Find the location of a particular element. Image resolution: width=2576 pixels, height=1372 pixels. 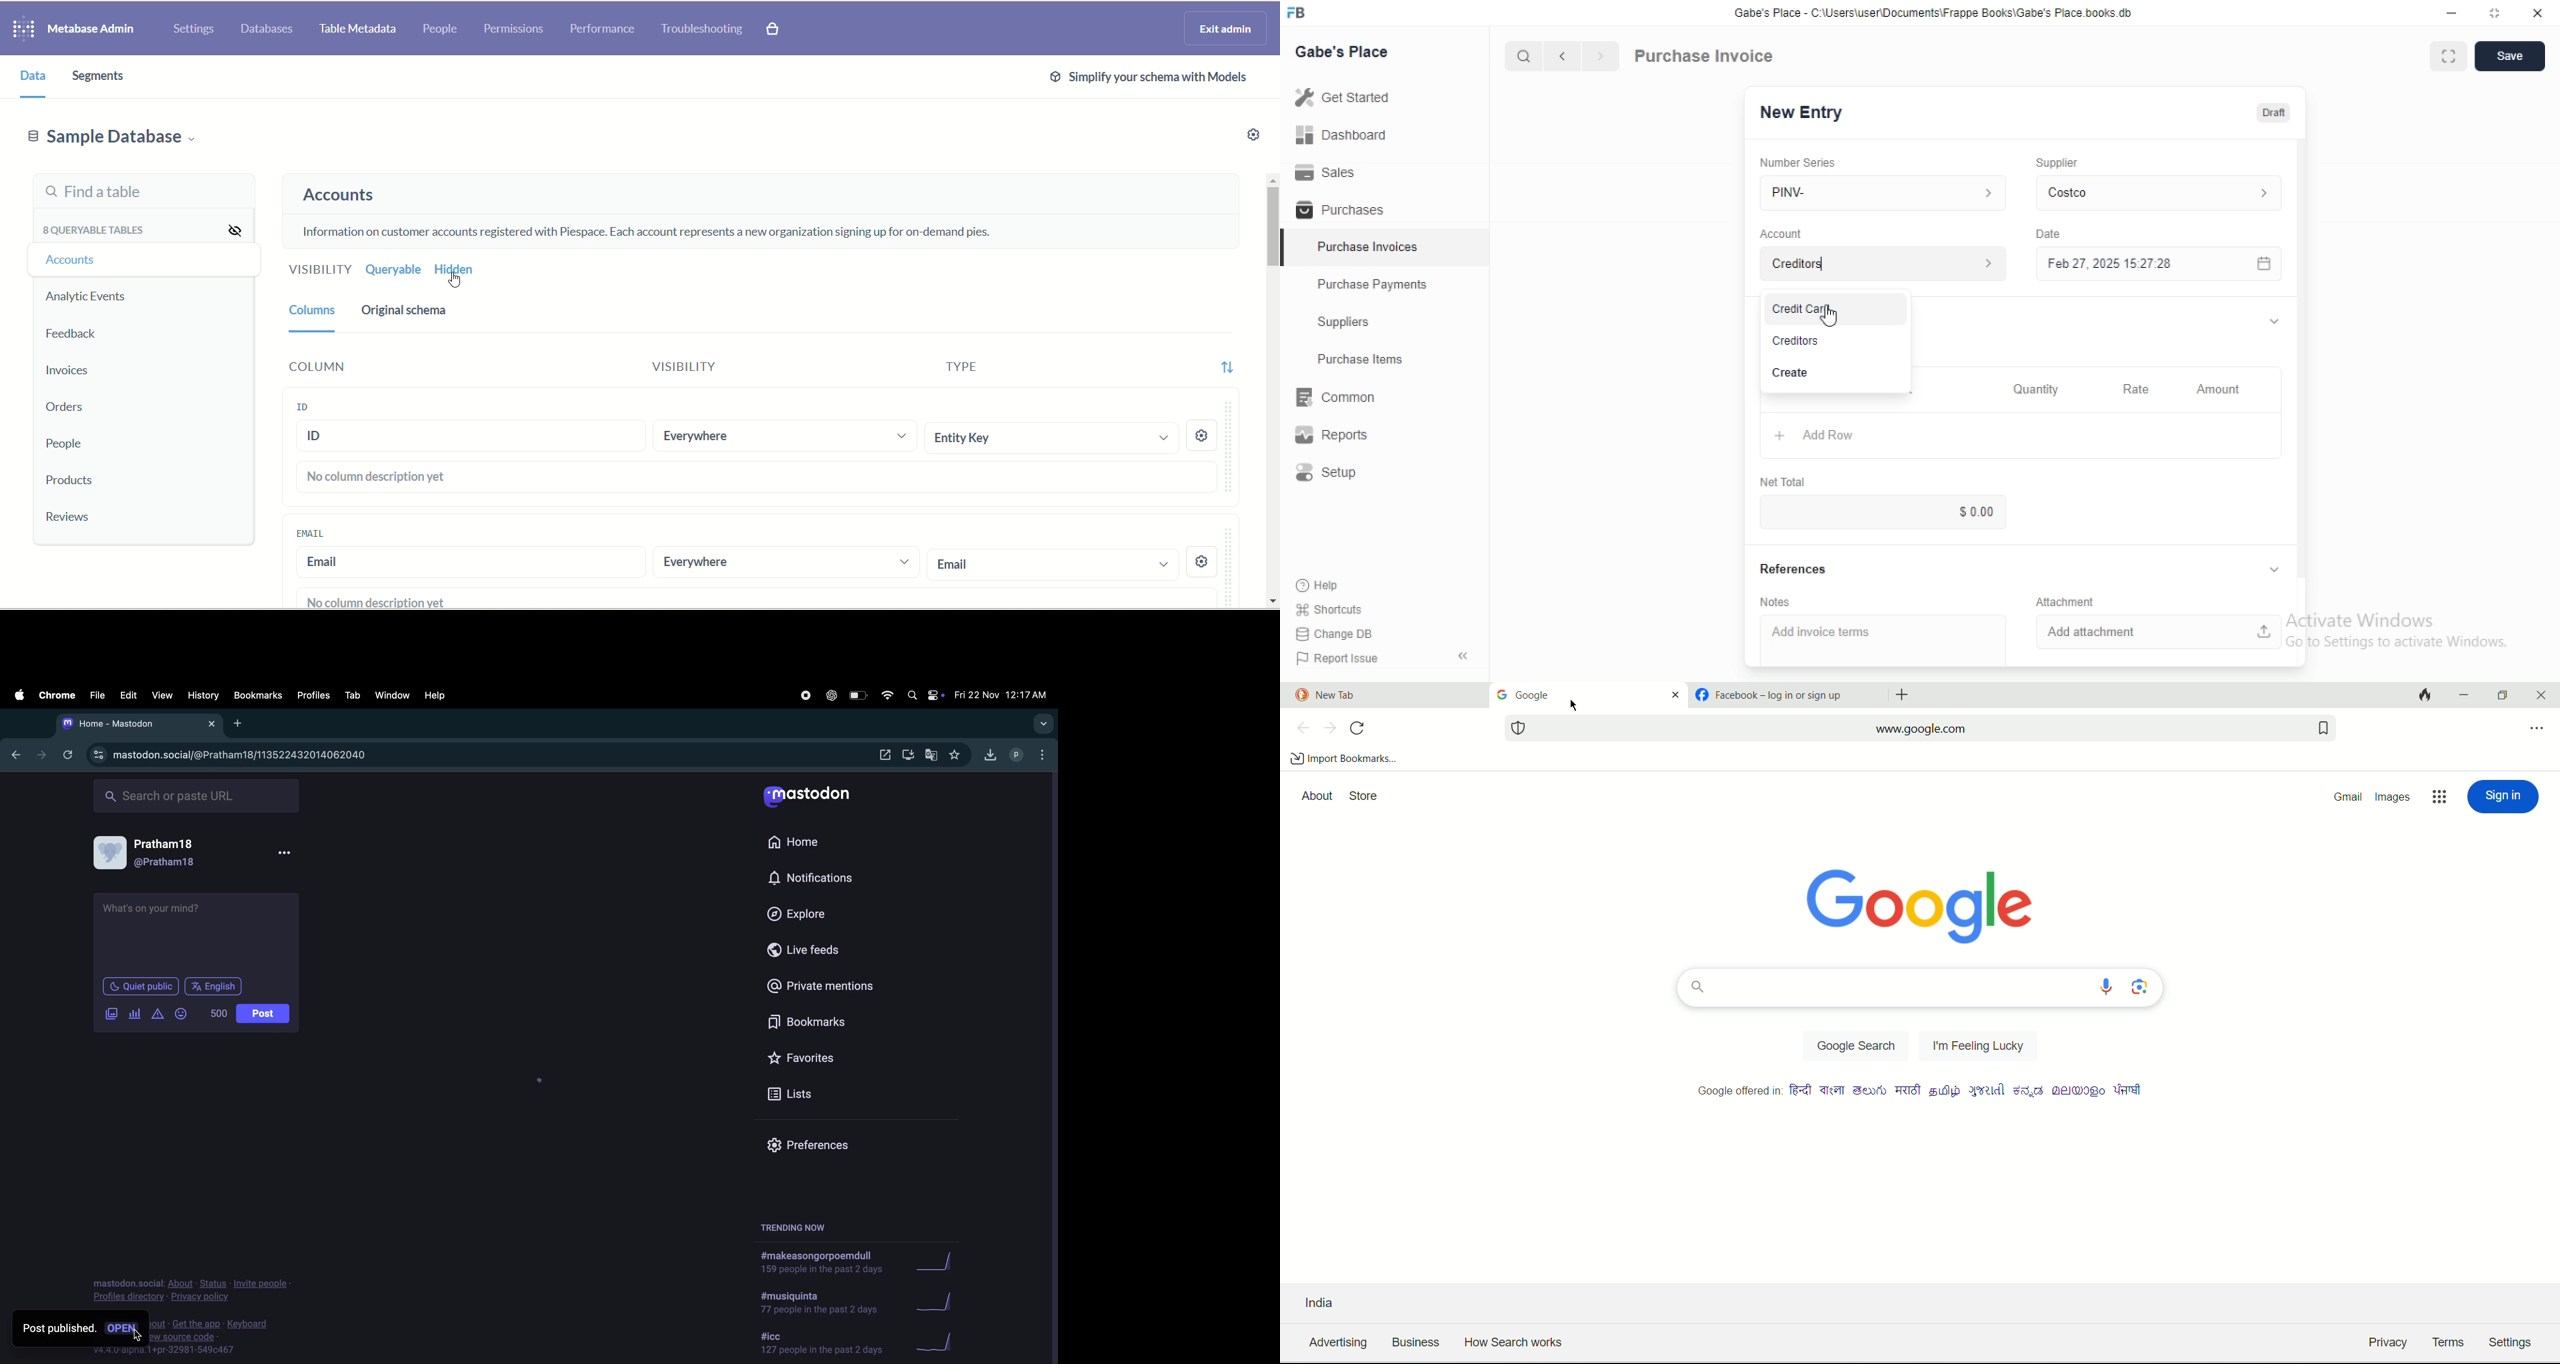

text is located at coordinates (645, 229).